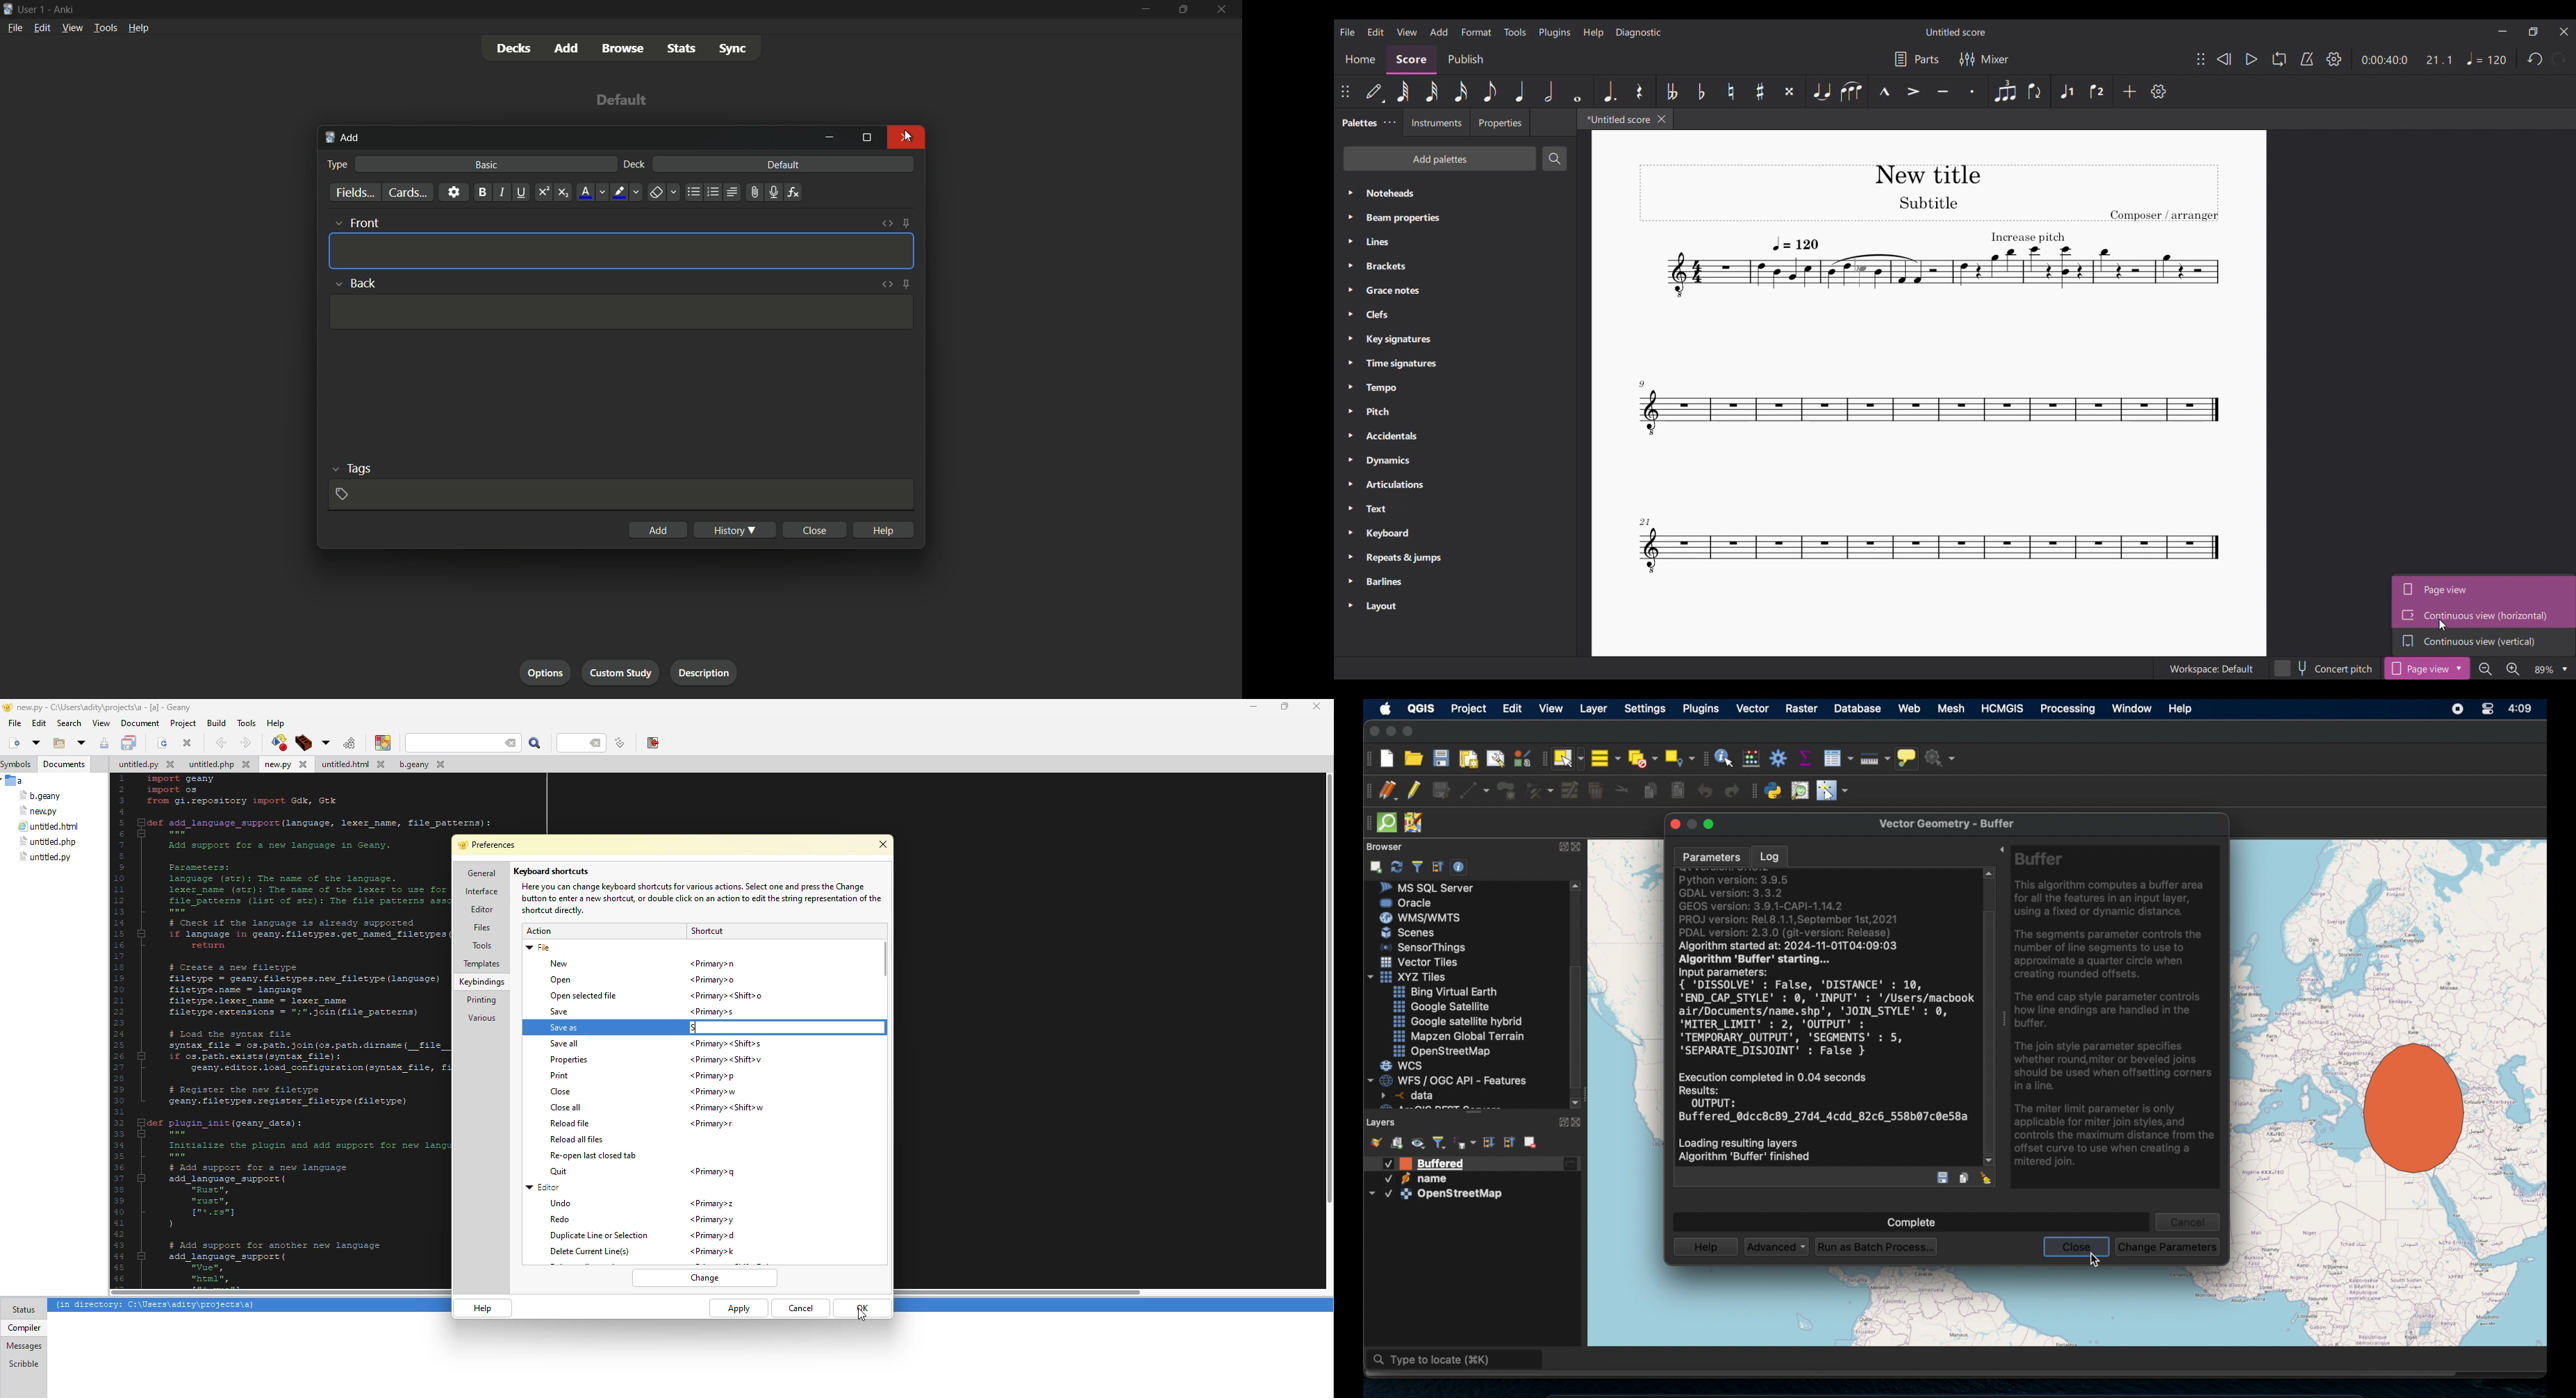 The height and width of the screenshot is (1400, 2576). I want to click on Zoom in, so click(2513, 669).